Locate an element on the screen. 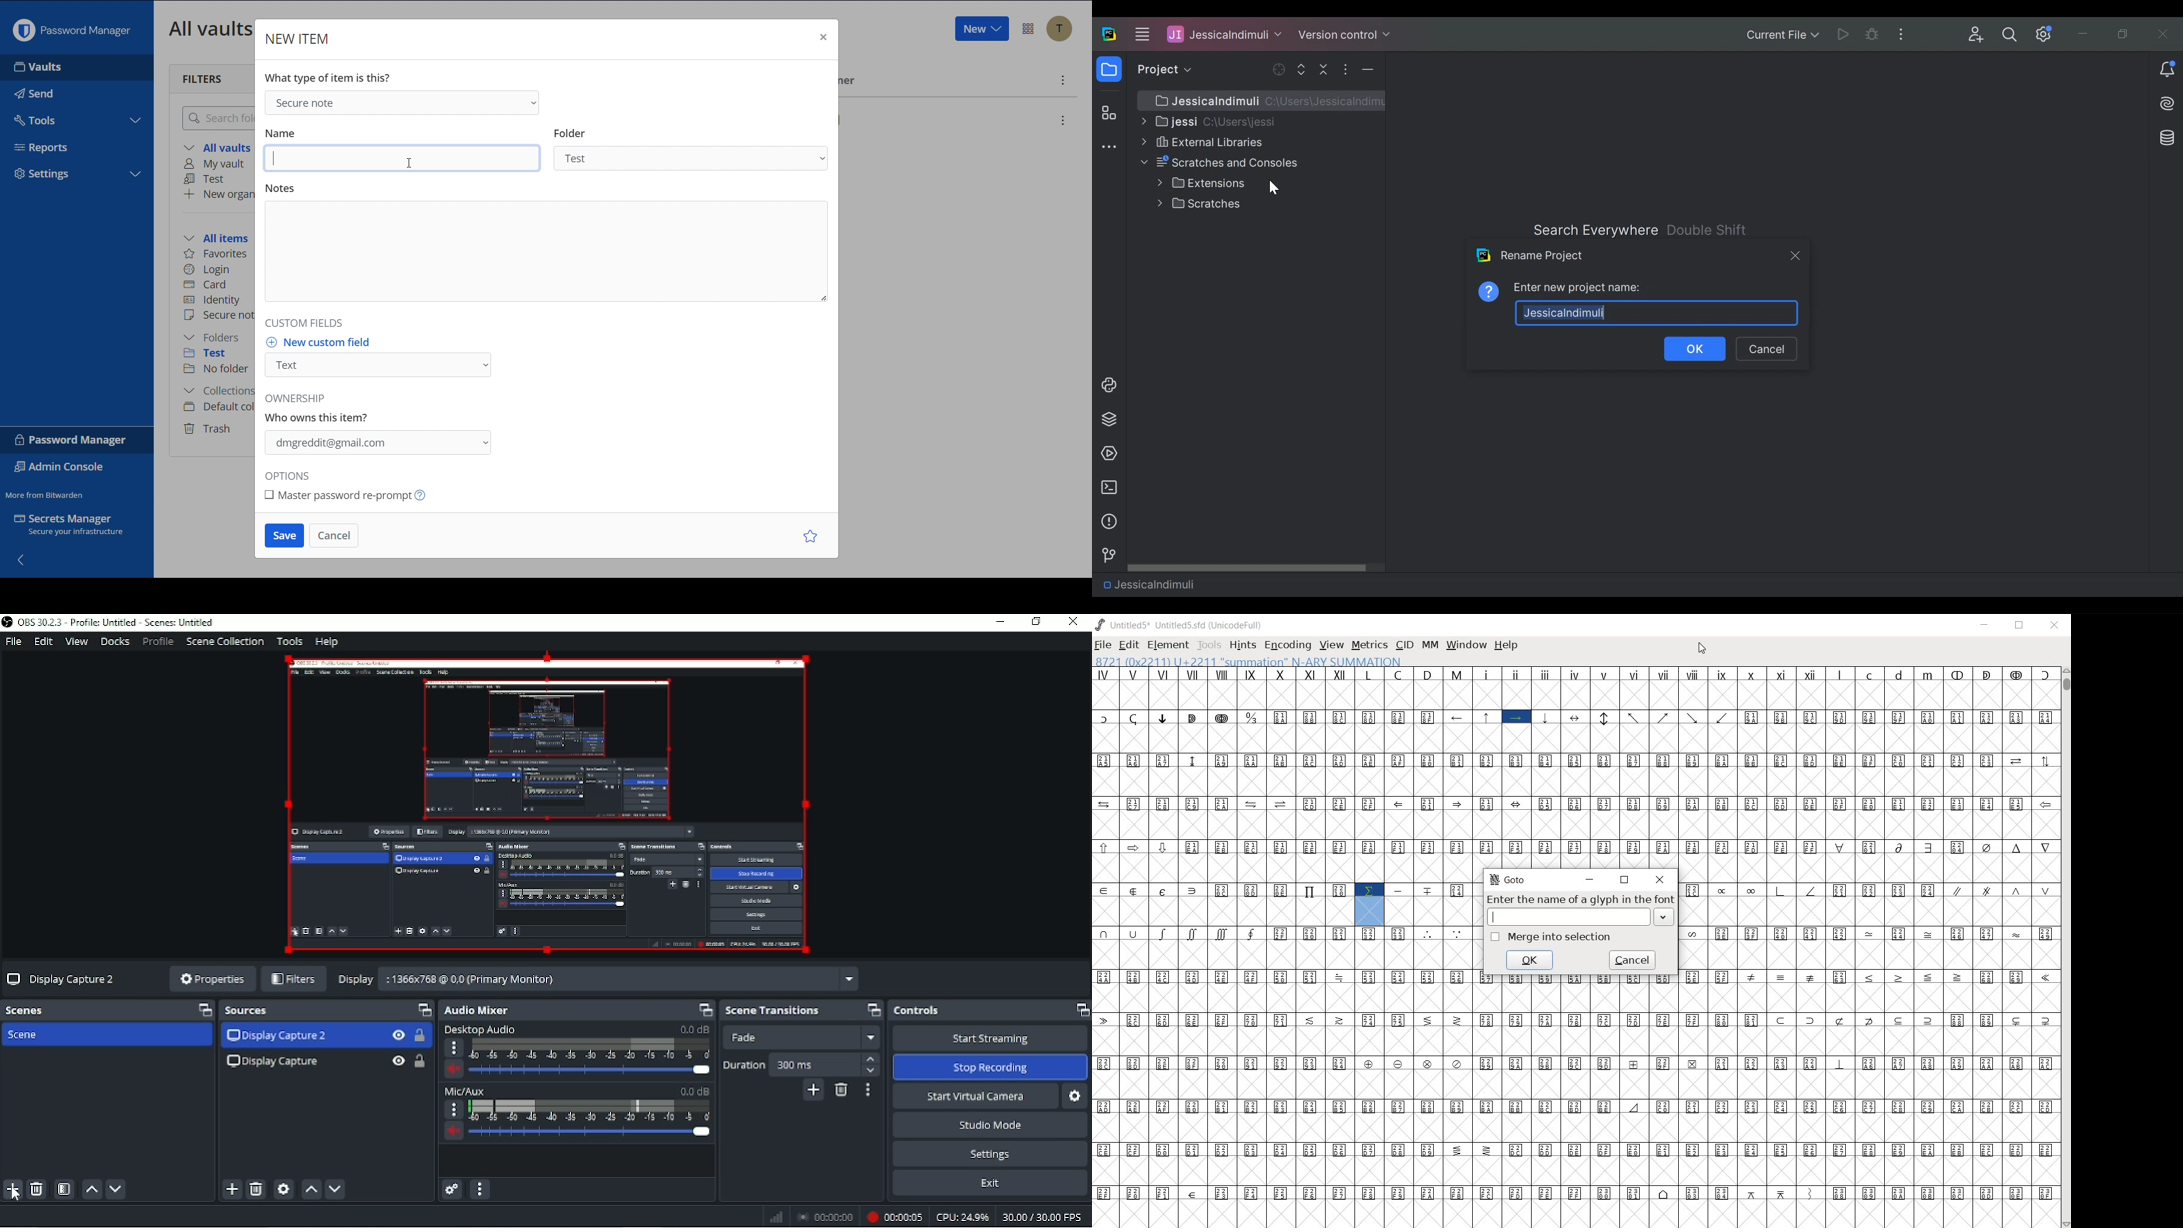 Image resolution: width=2184 pixels, height=1232 pixels. special symbols is located at coordinates (1575, 1020).